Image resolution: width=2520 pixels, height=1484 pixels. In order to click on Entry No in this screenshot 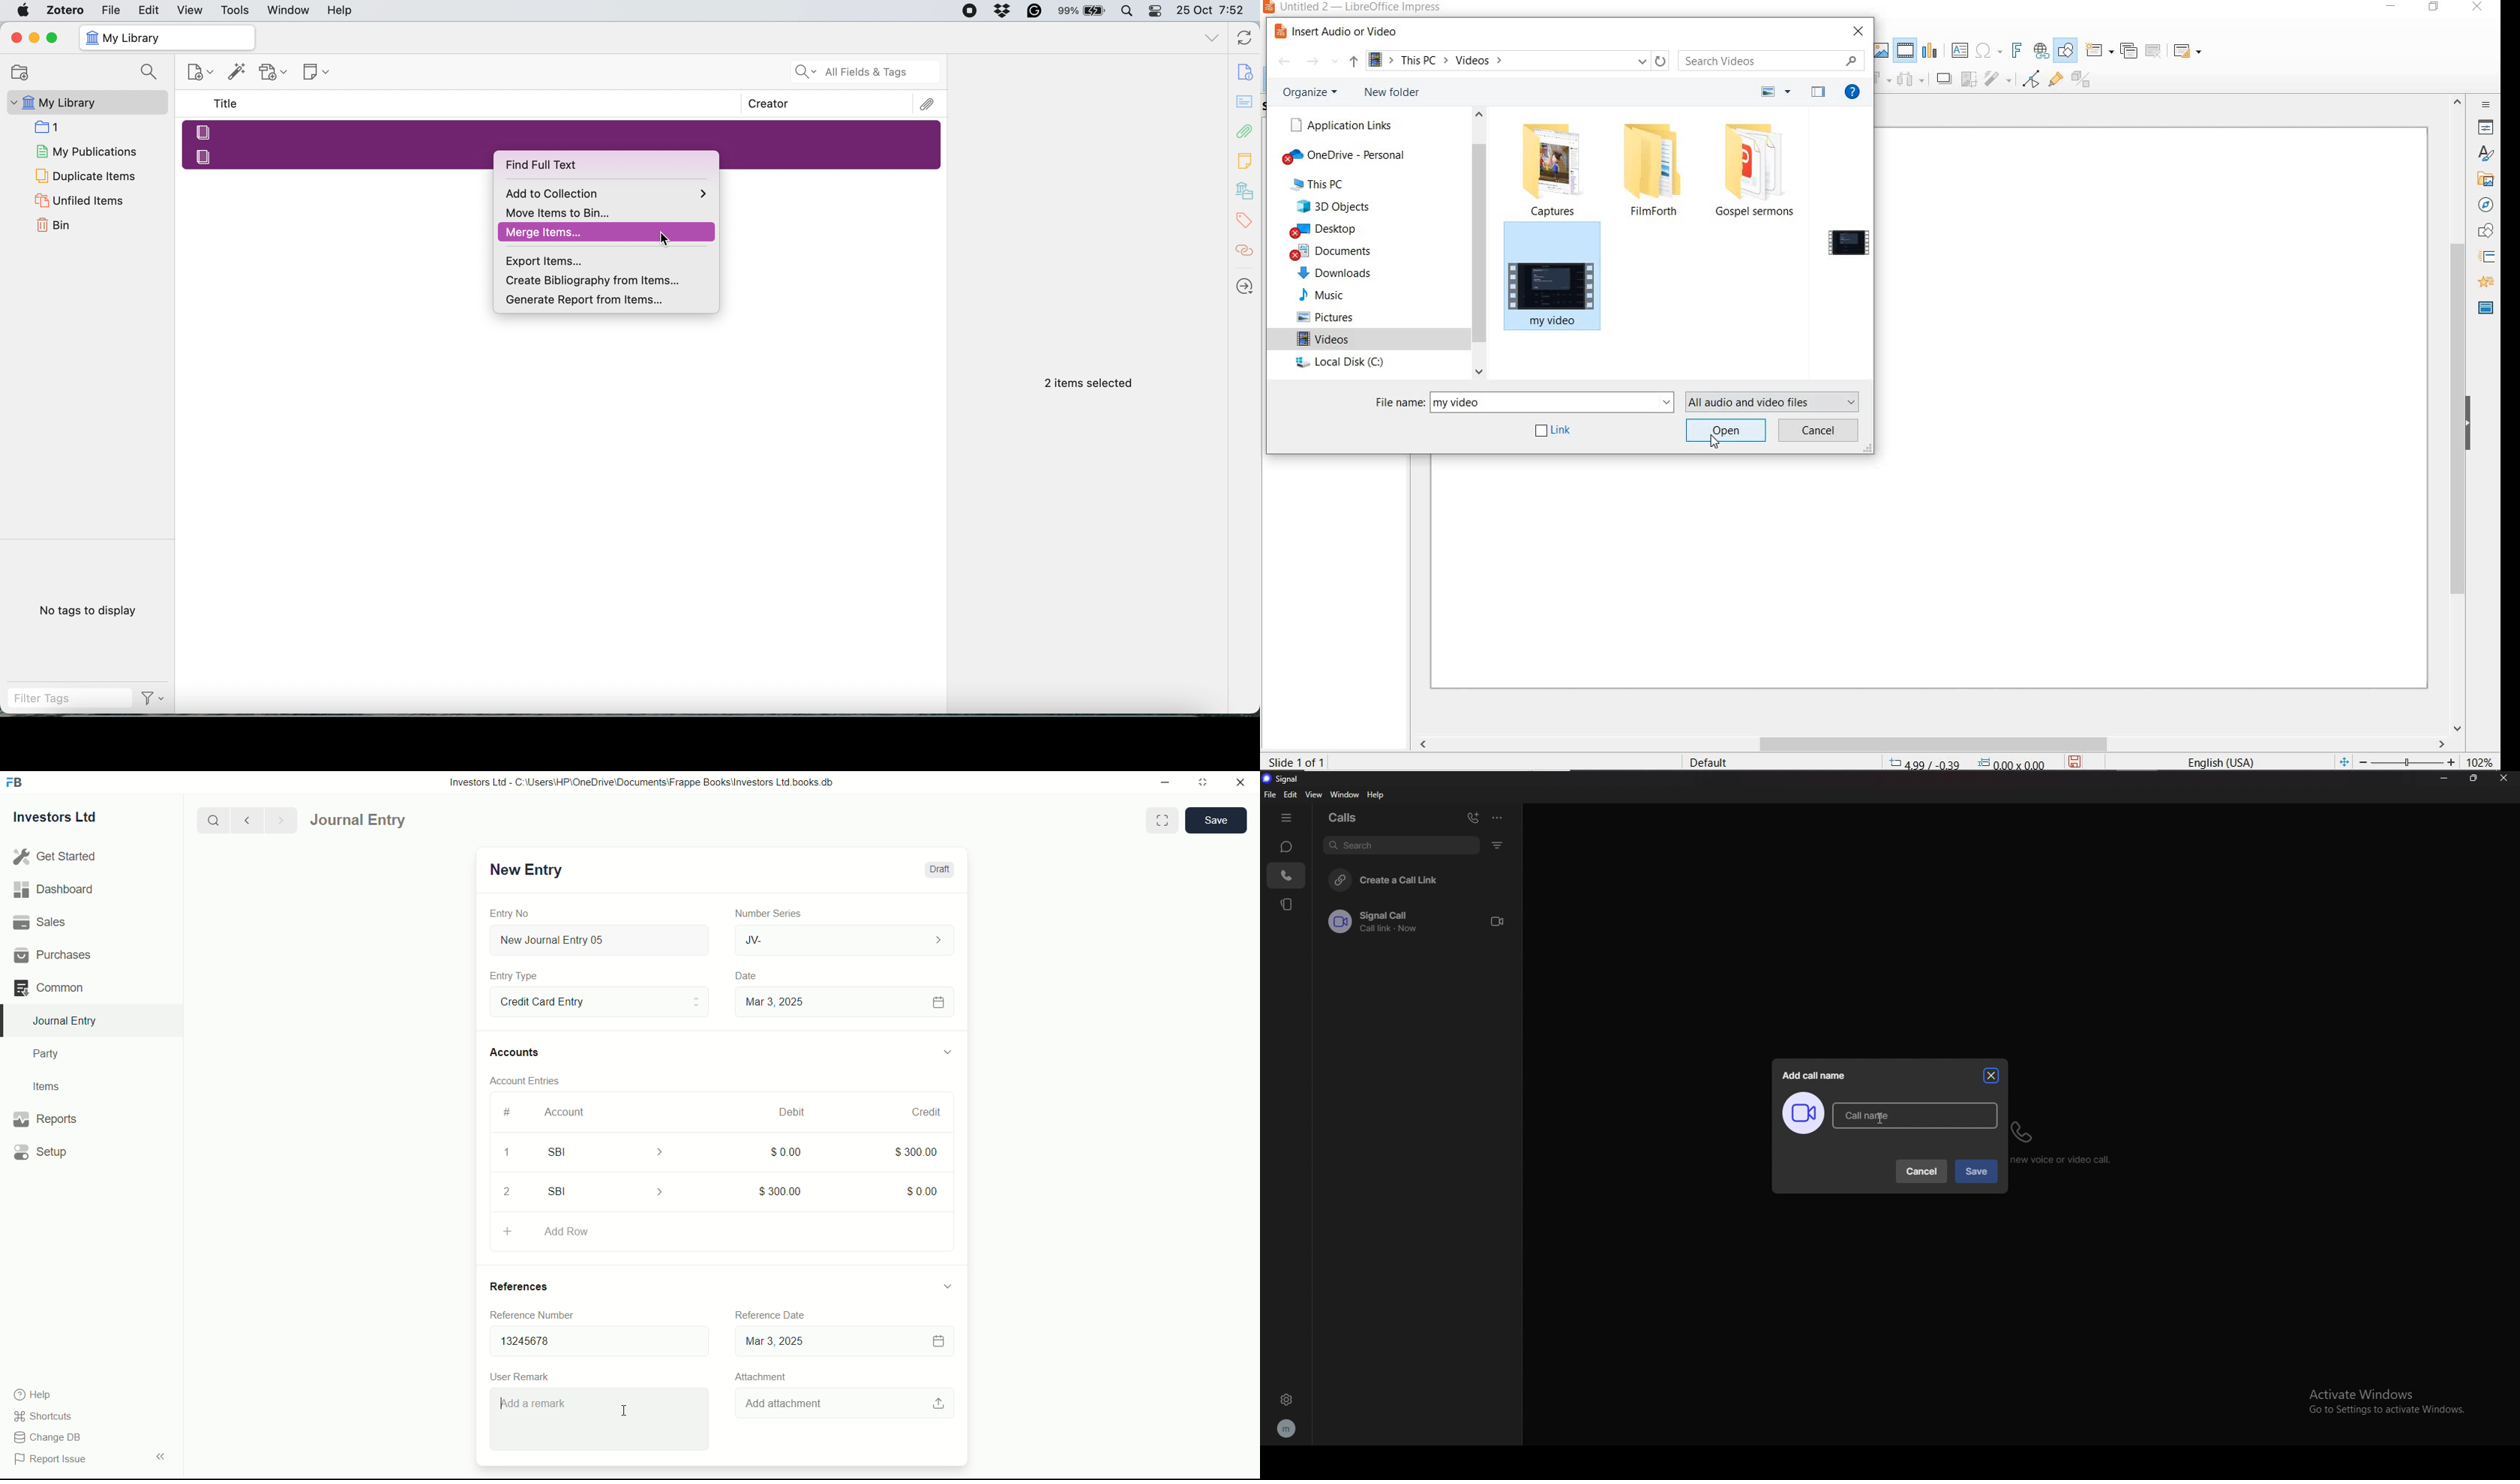, I will do `click(511, 912)`.